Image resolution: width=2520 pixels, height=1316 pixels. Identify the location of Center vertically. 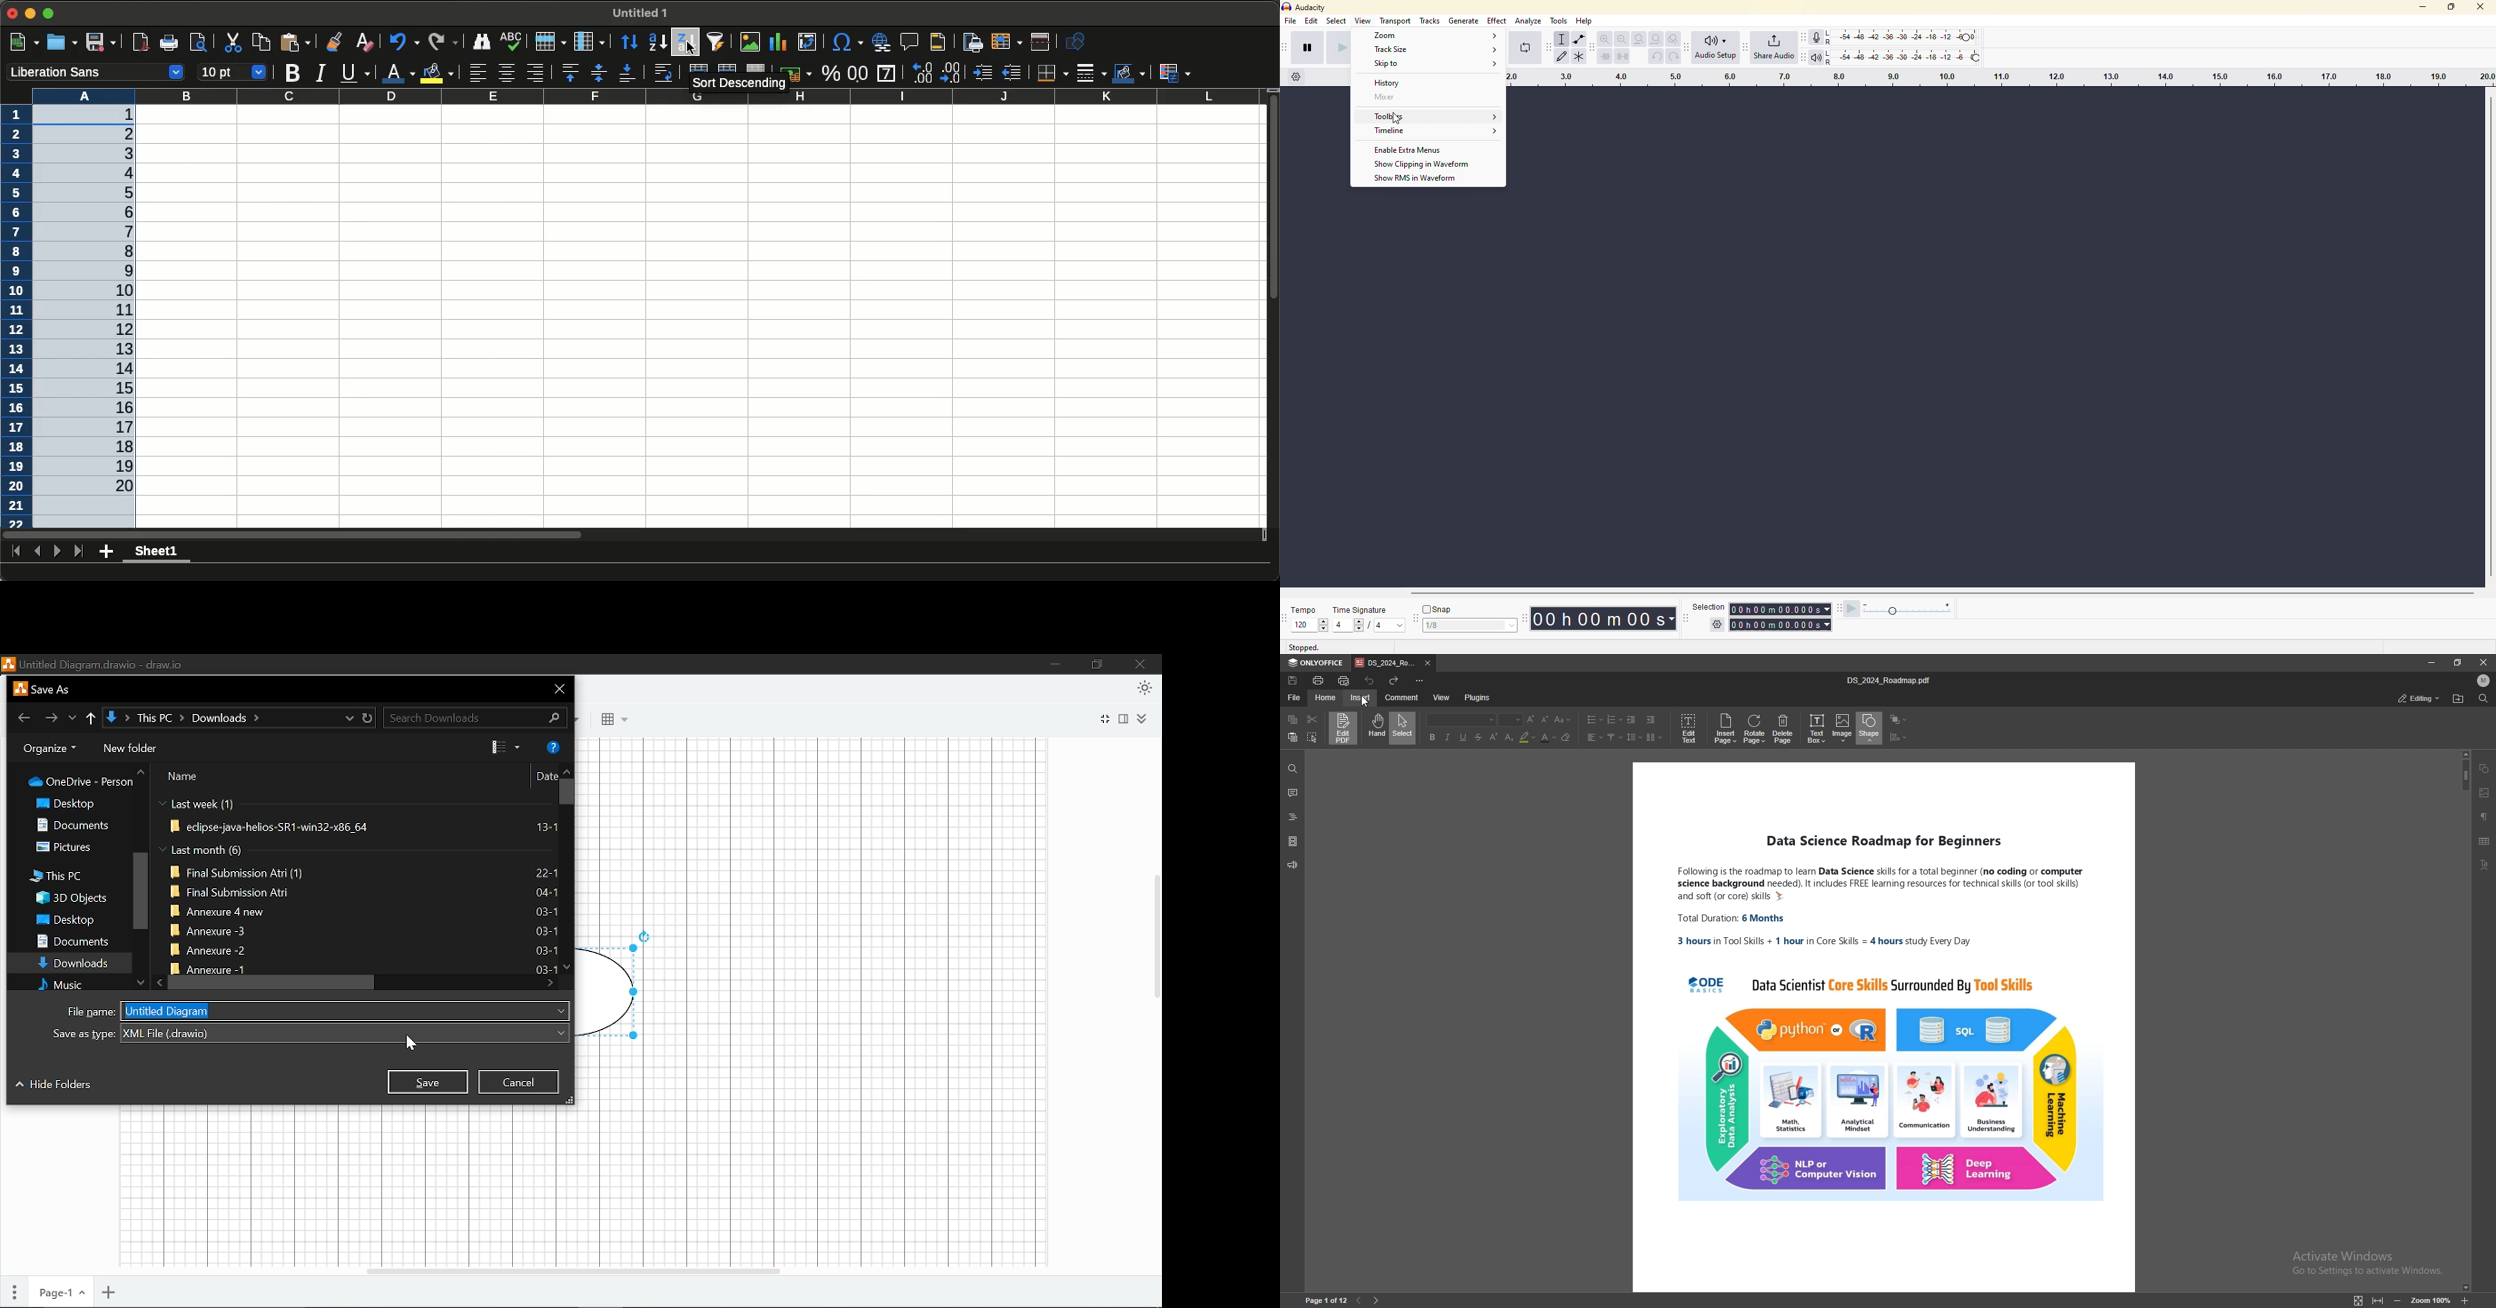
(596, 72).